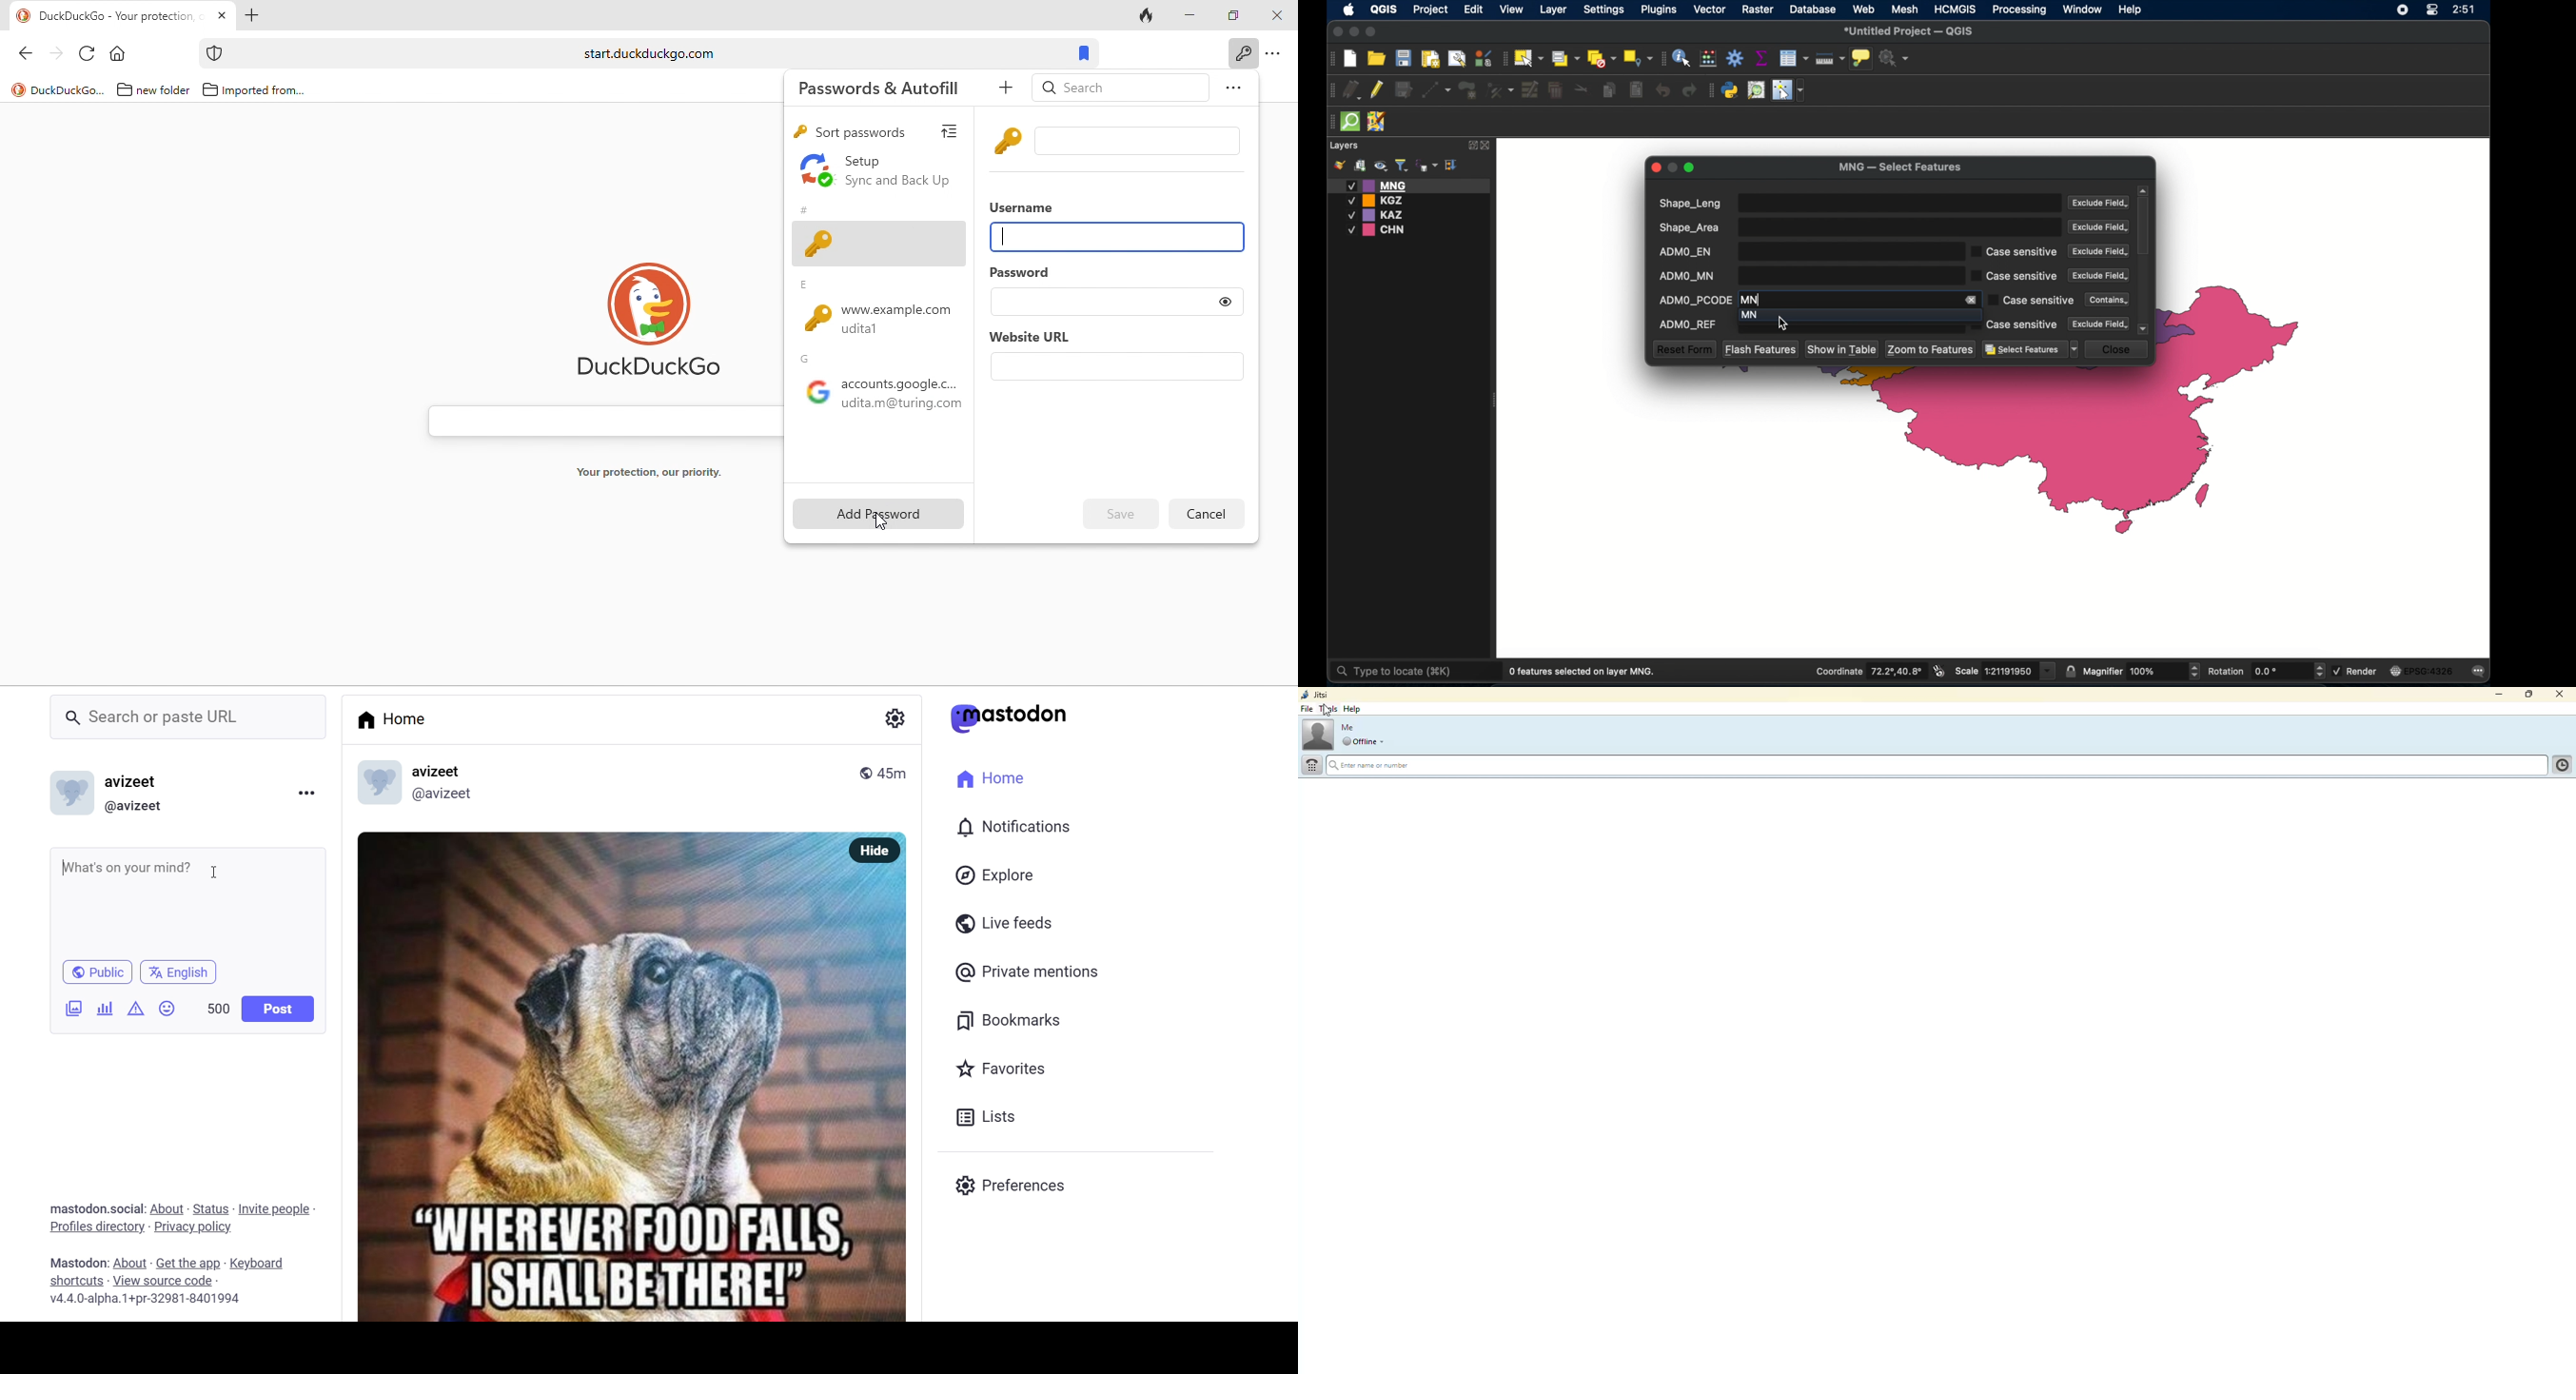  Describe the element at coordinates (1427, 164) in the screenshot. I see `filter legend by expression` at that location.